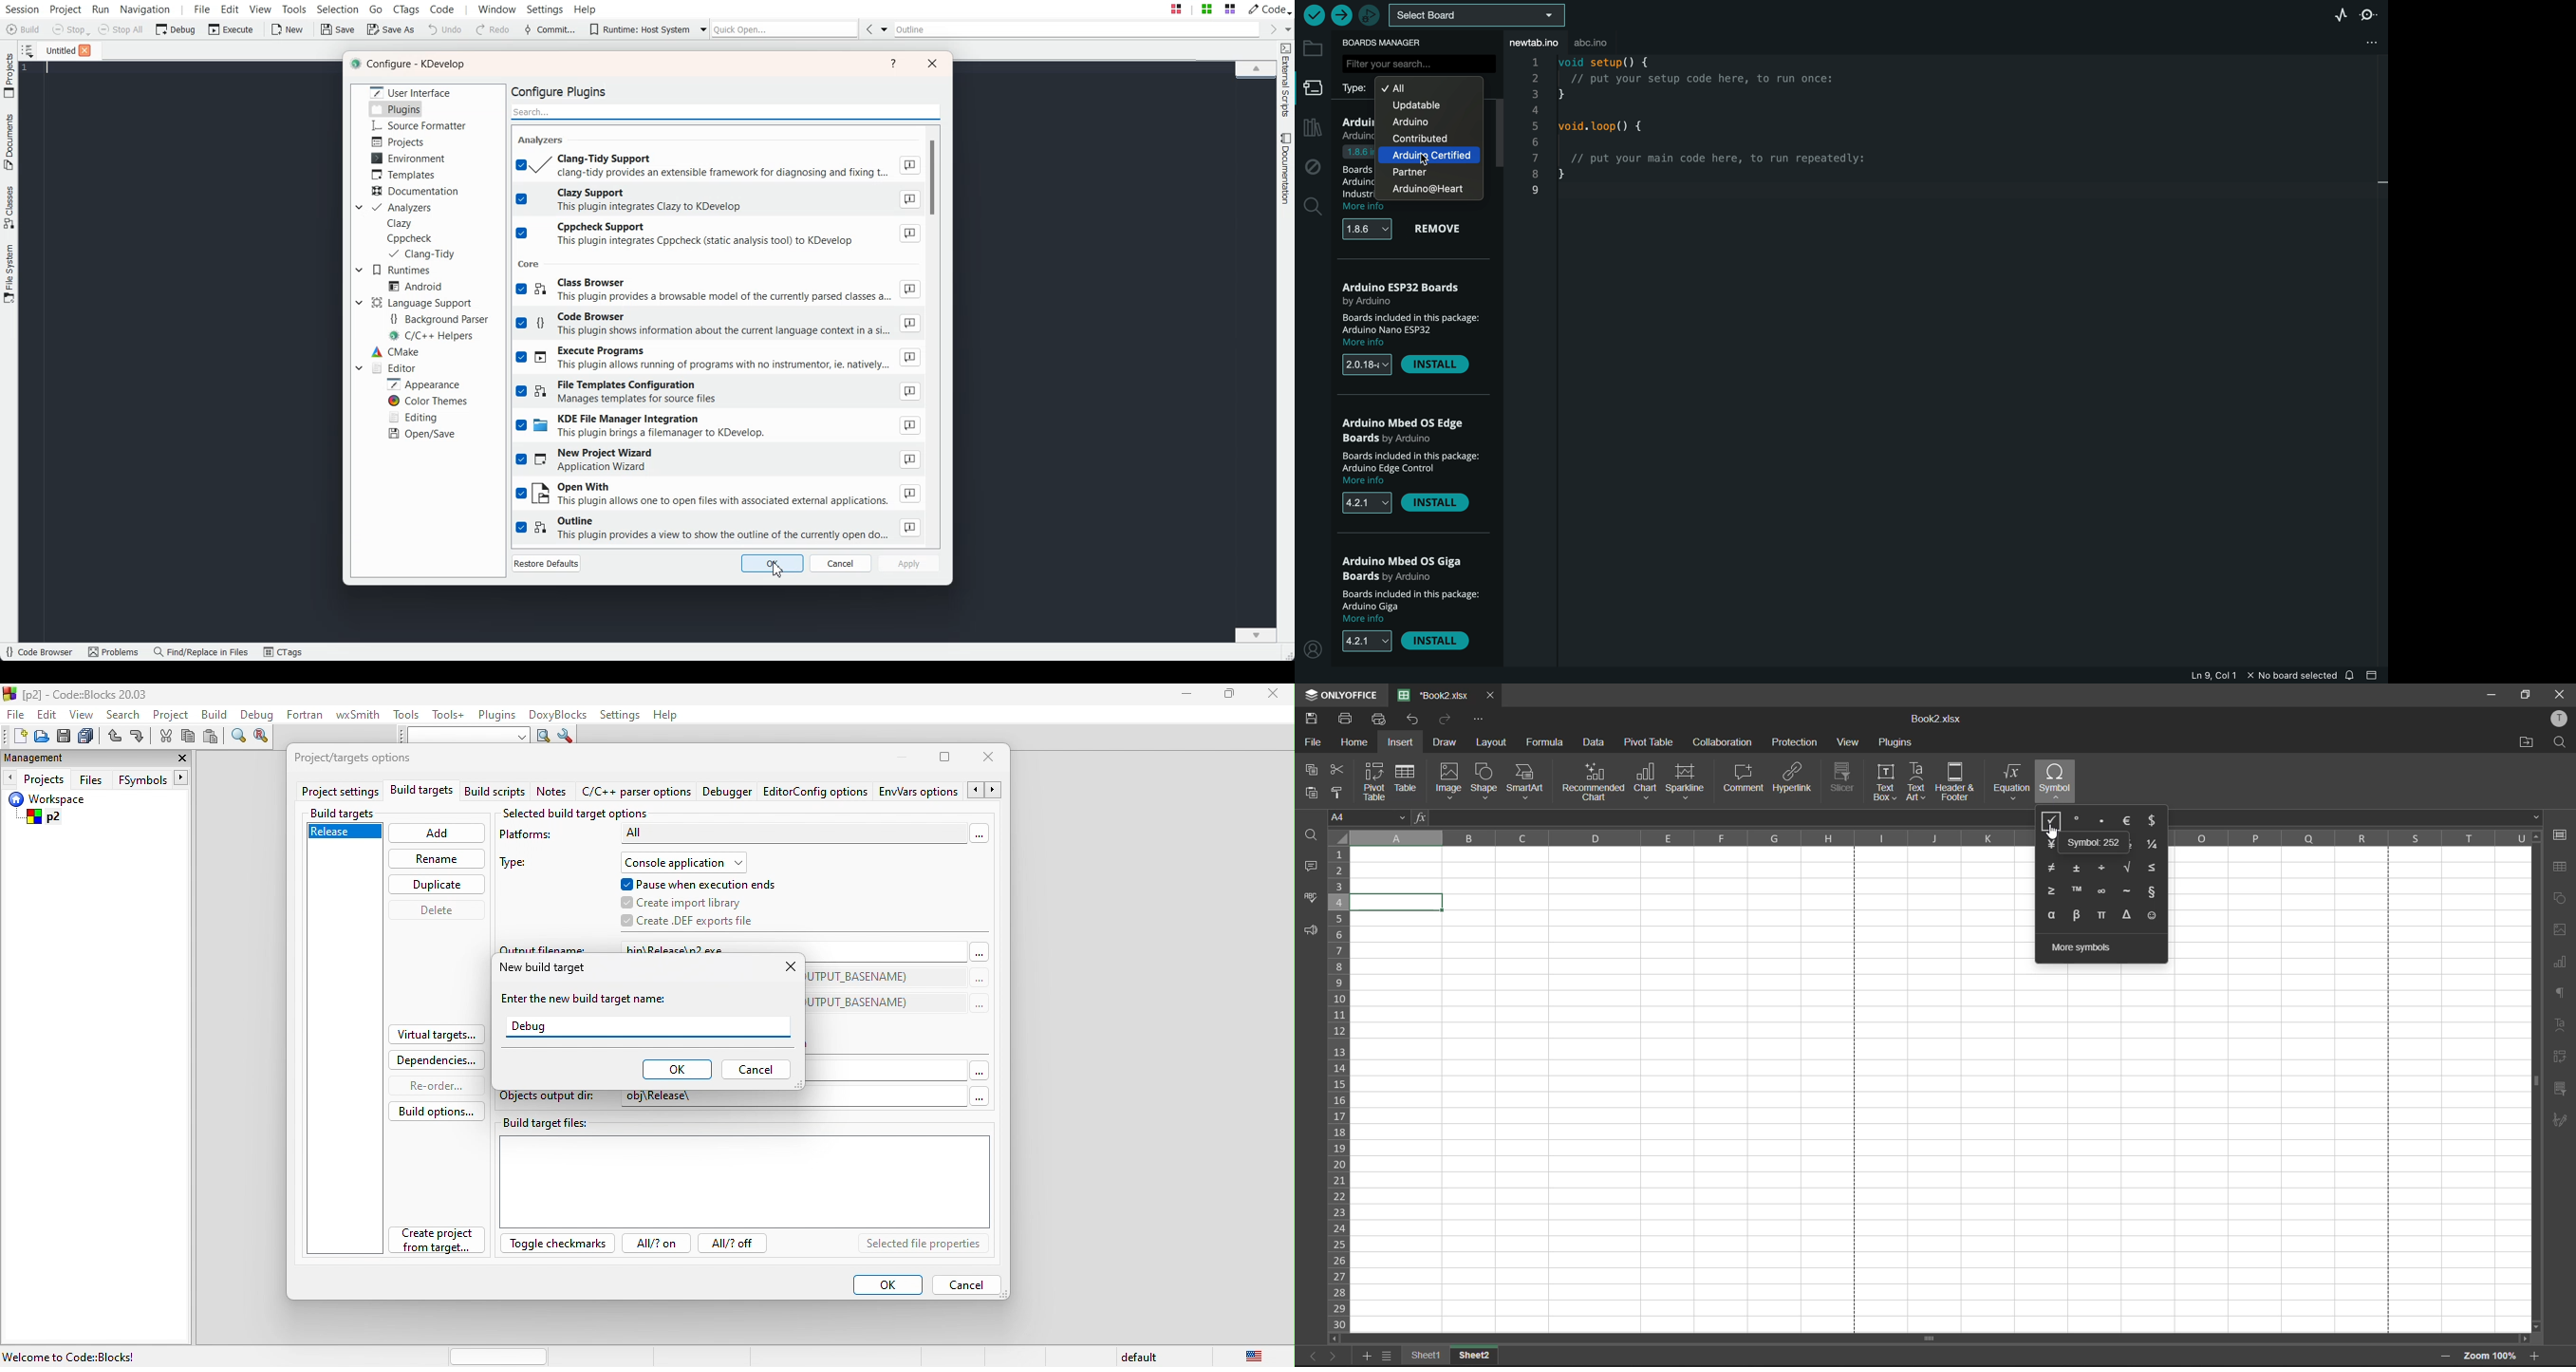 This screenshot has width=2576, height=1372. I want to click on add sheet , so click(1366, 1357).